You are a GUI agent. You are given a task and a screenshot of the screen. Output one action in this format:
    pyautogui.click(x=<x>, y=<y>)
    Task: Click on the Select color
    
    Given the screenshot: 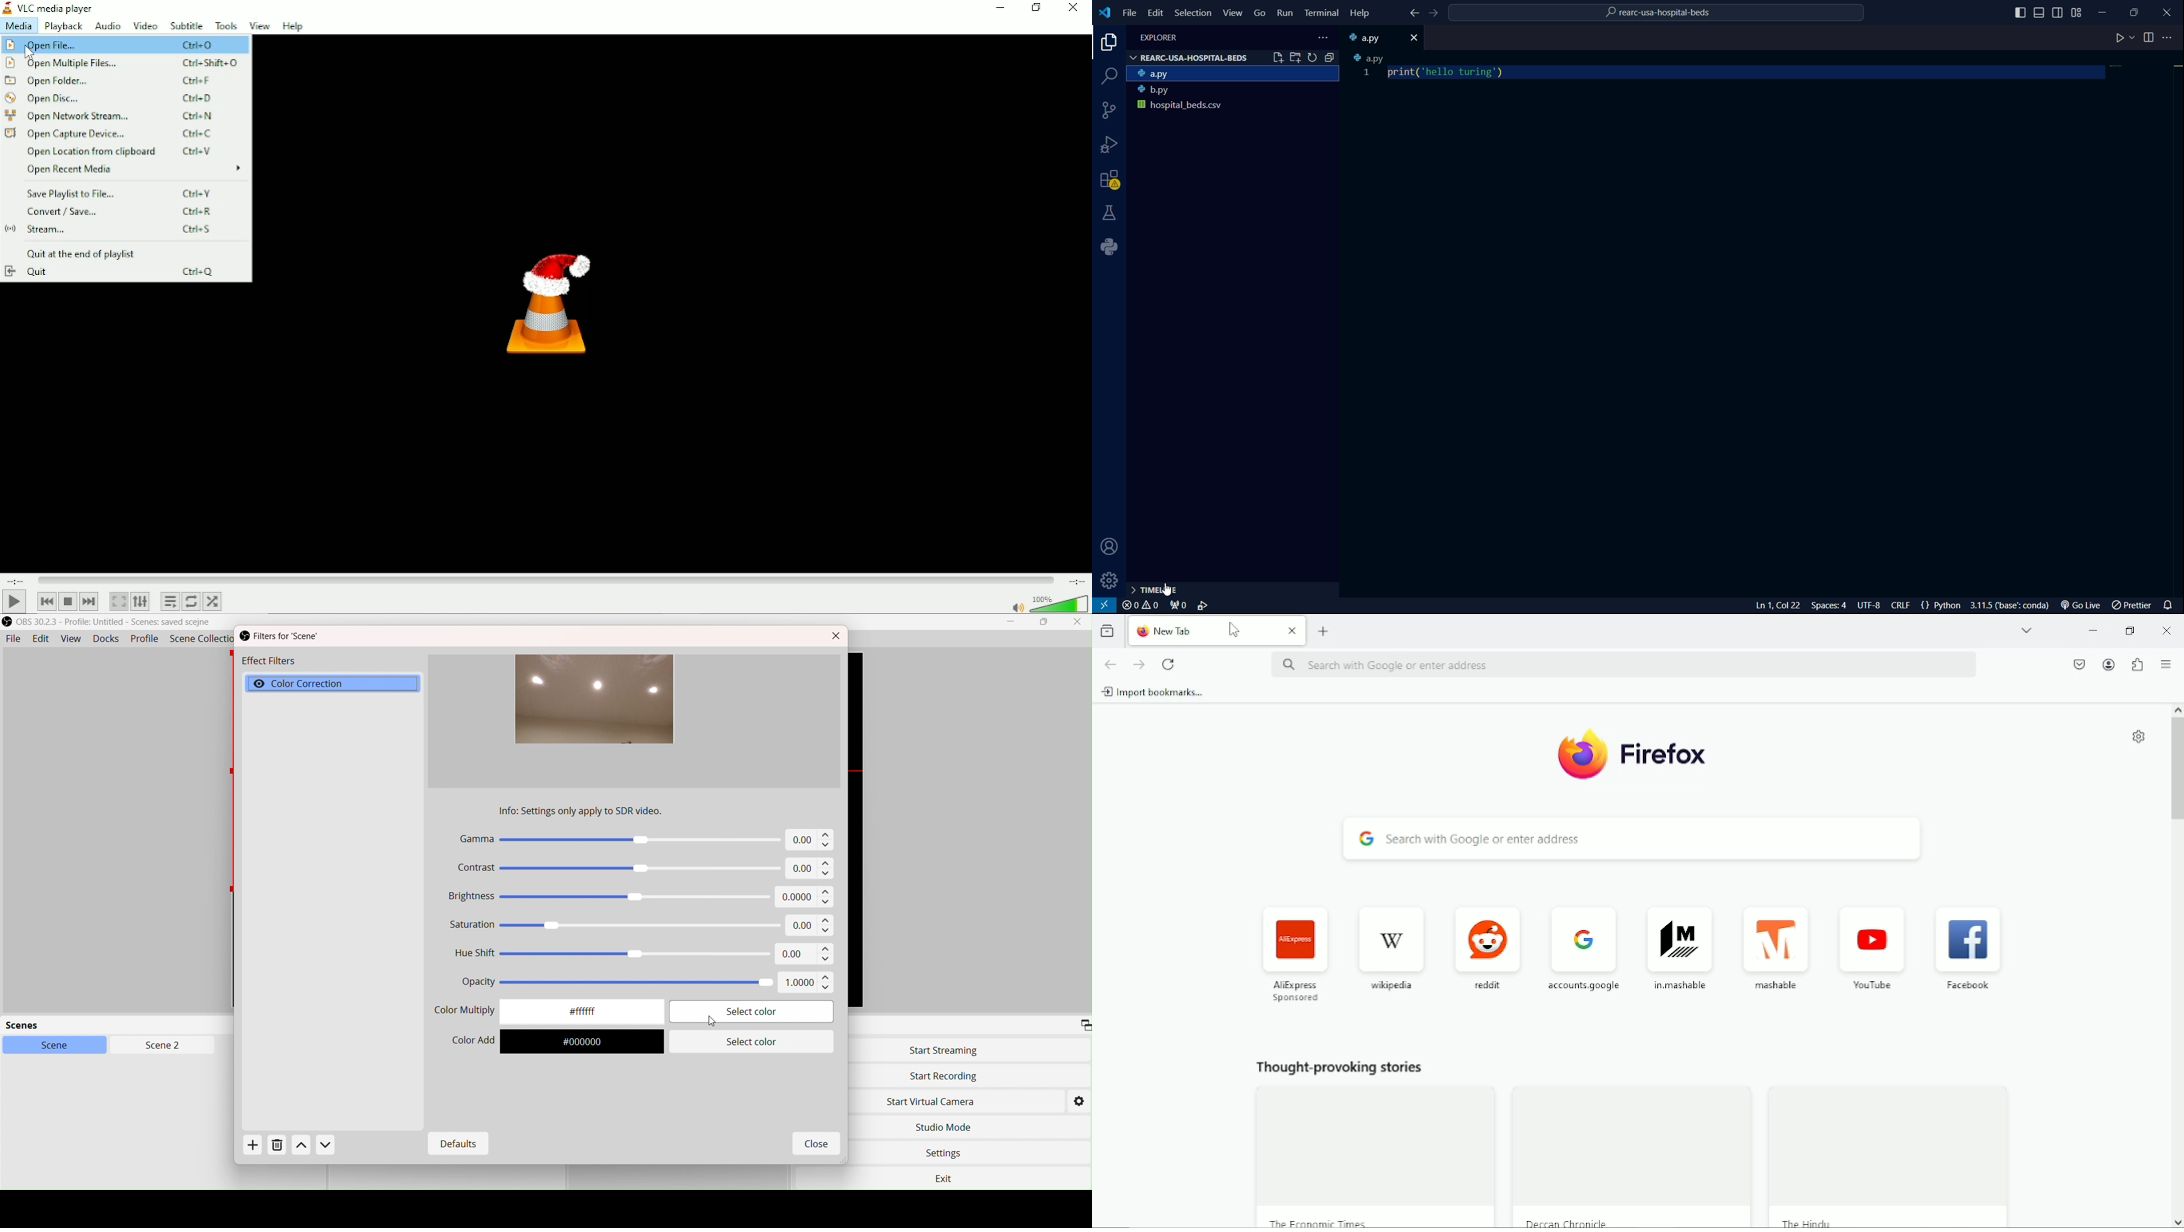 What is the action you would take?
    pyautogui.click(x=757, y=1011)
    